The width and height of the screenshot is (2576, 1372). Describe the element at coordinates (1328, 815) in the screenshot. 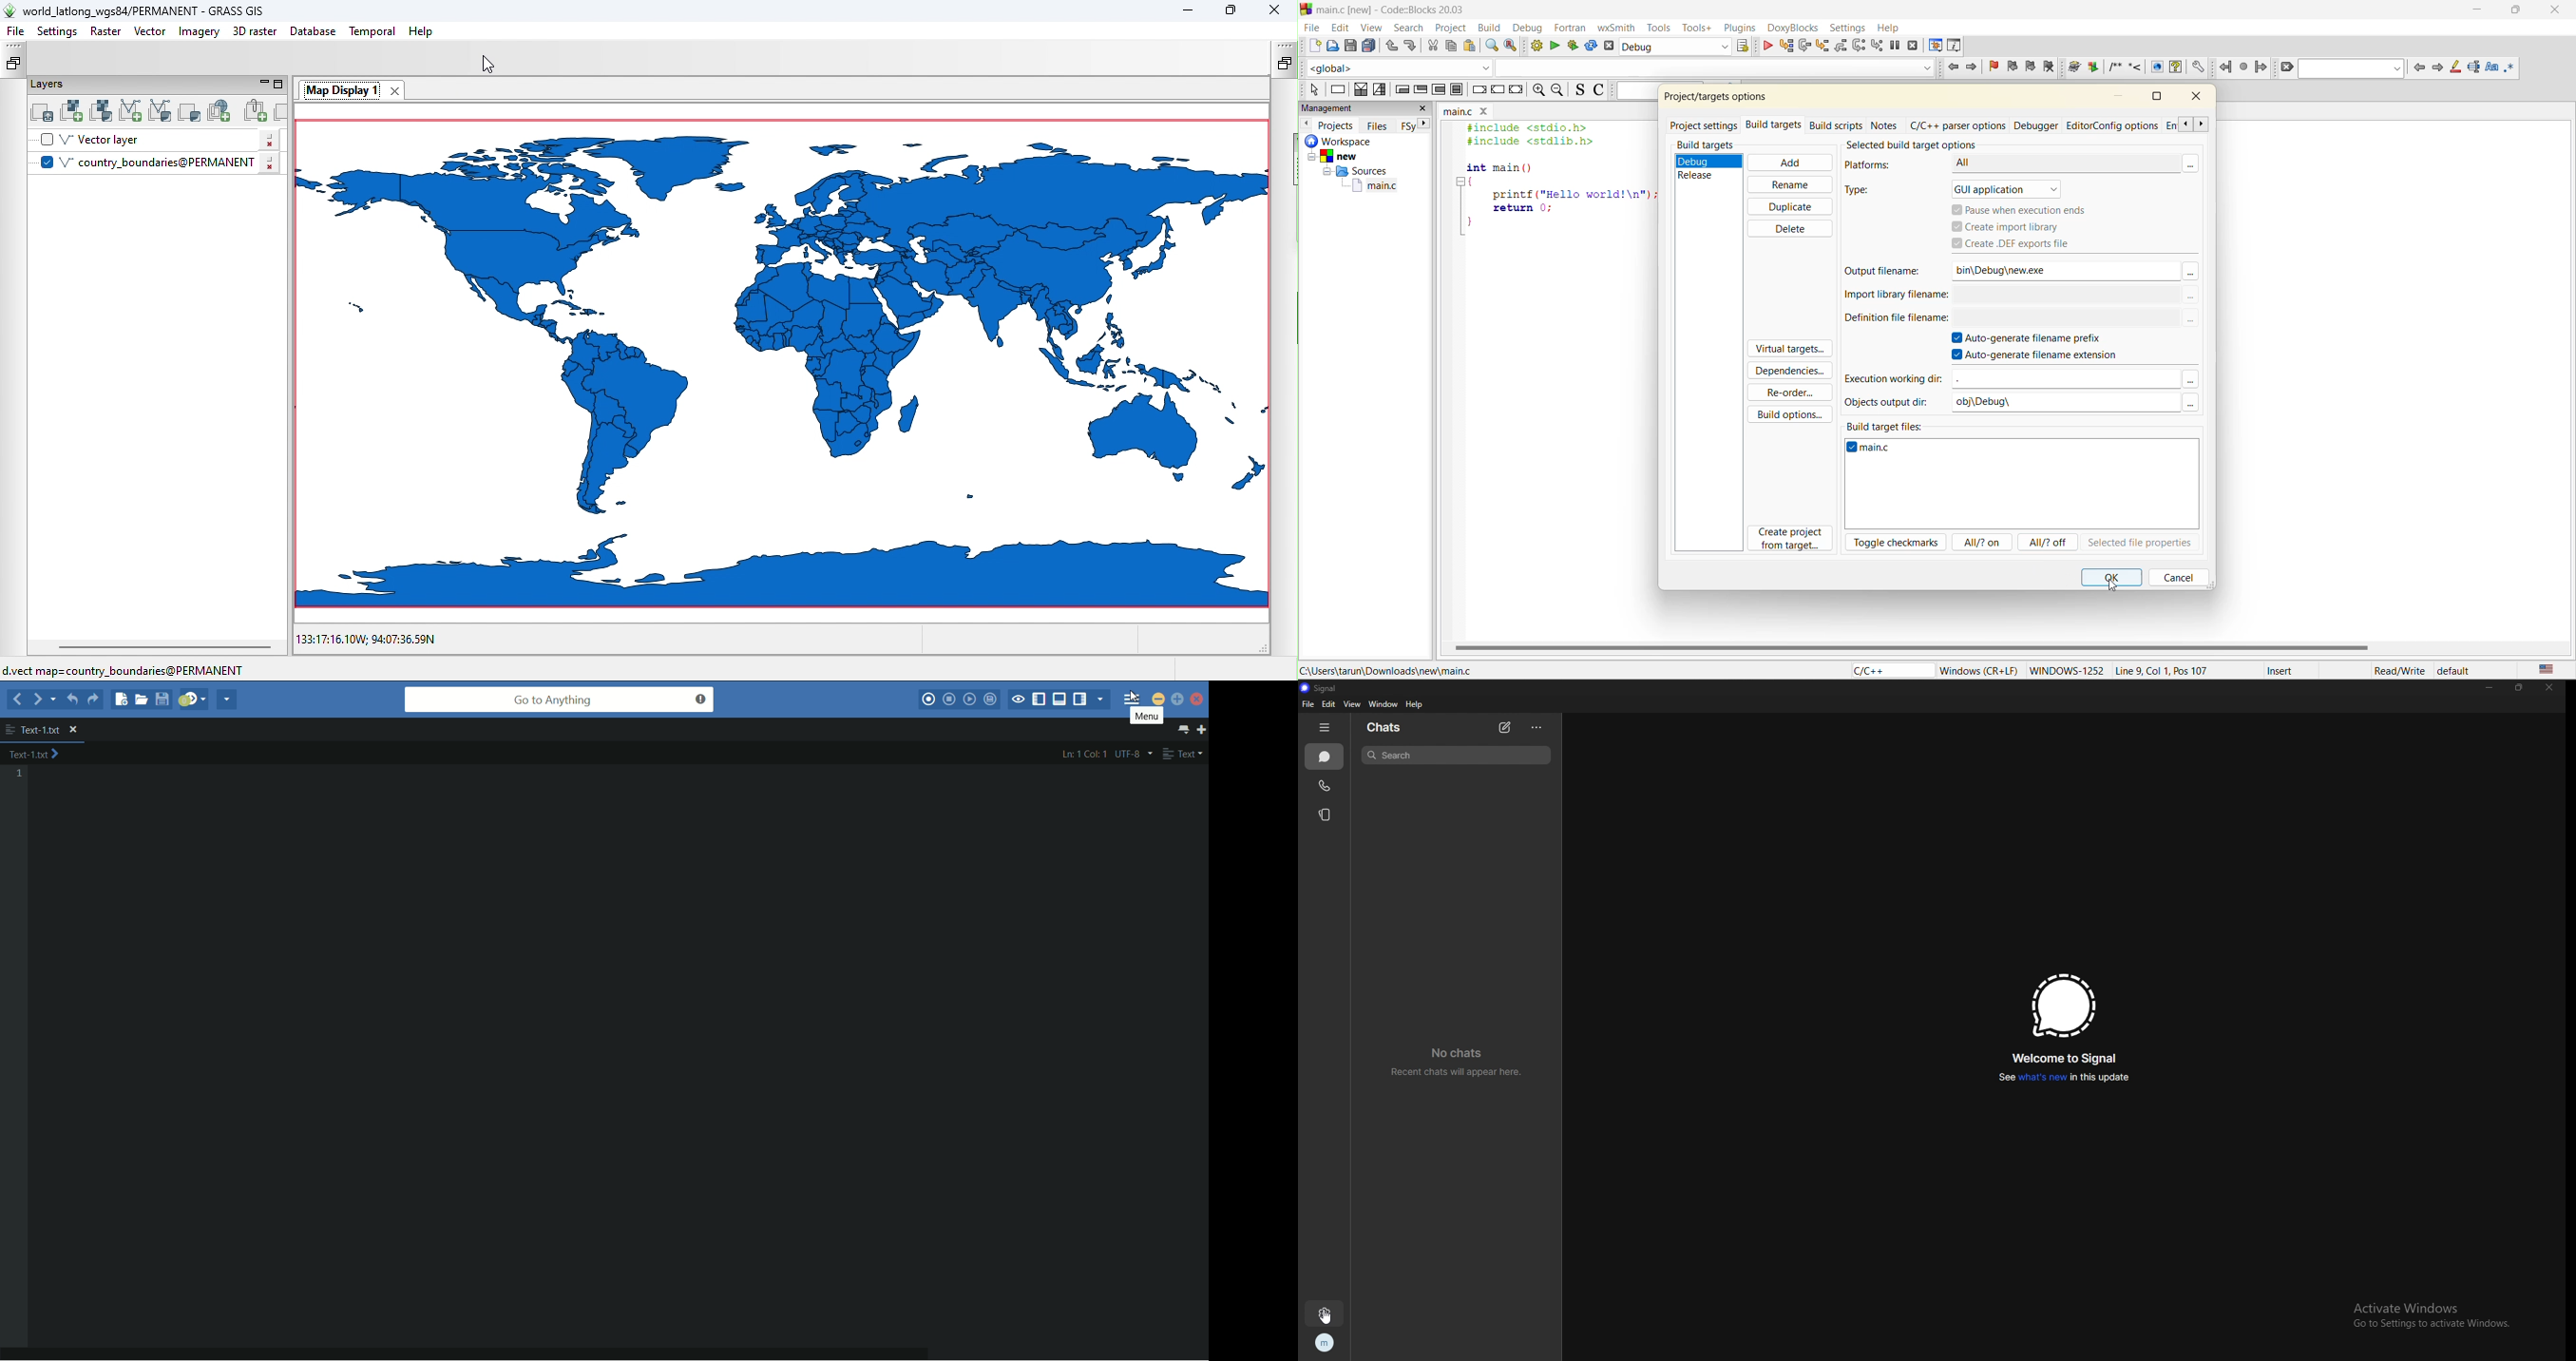

I see `stories` at that location.